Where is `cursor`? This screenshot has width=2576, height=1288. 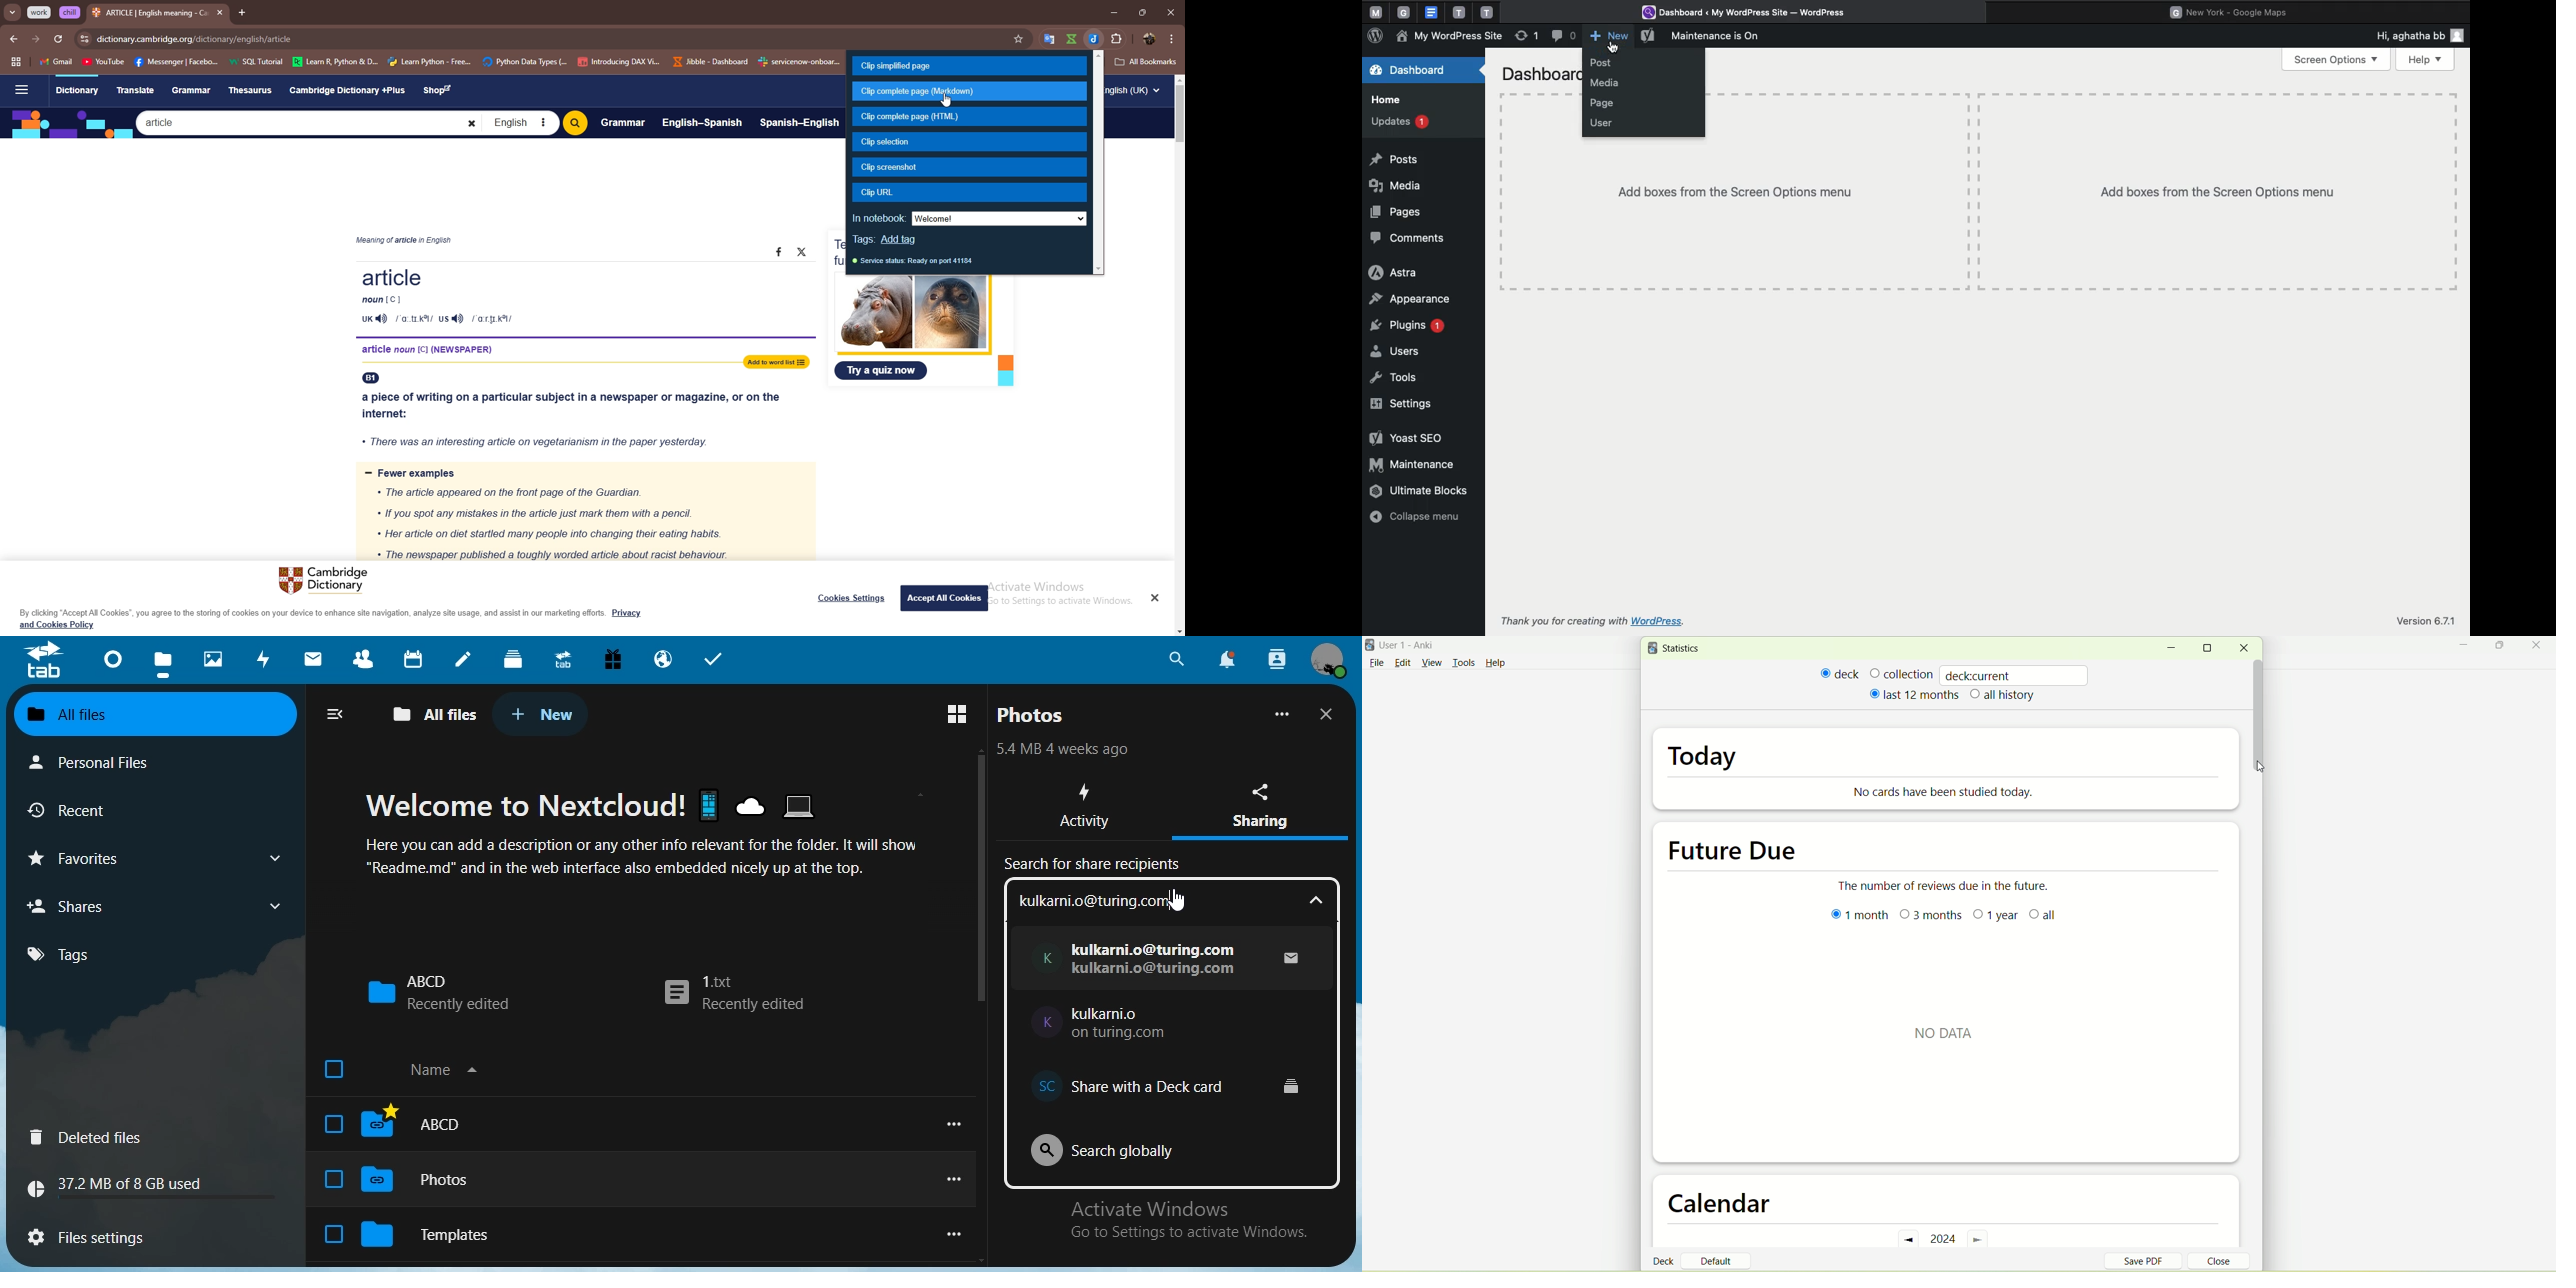 cursor is located at coordinates (2263, 767).